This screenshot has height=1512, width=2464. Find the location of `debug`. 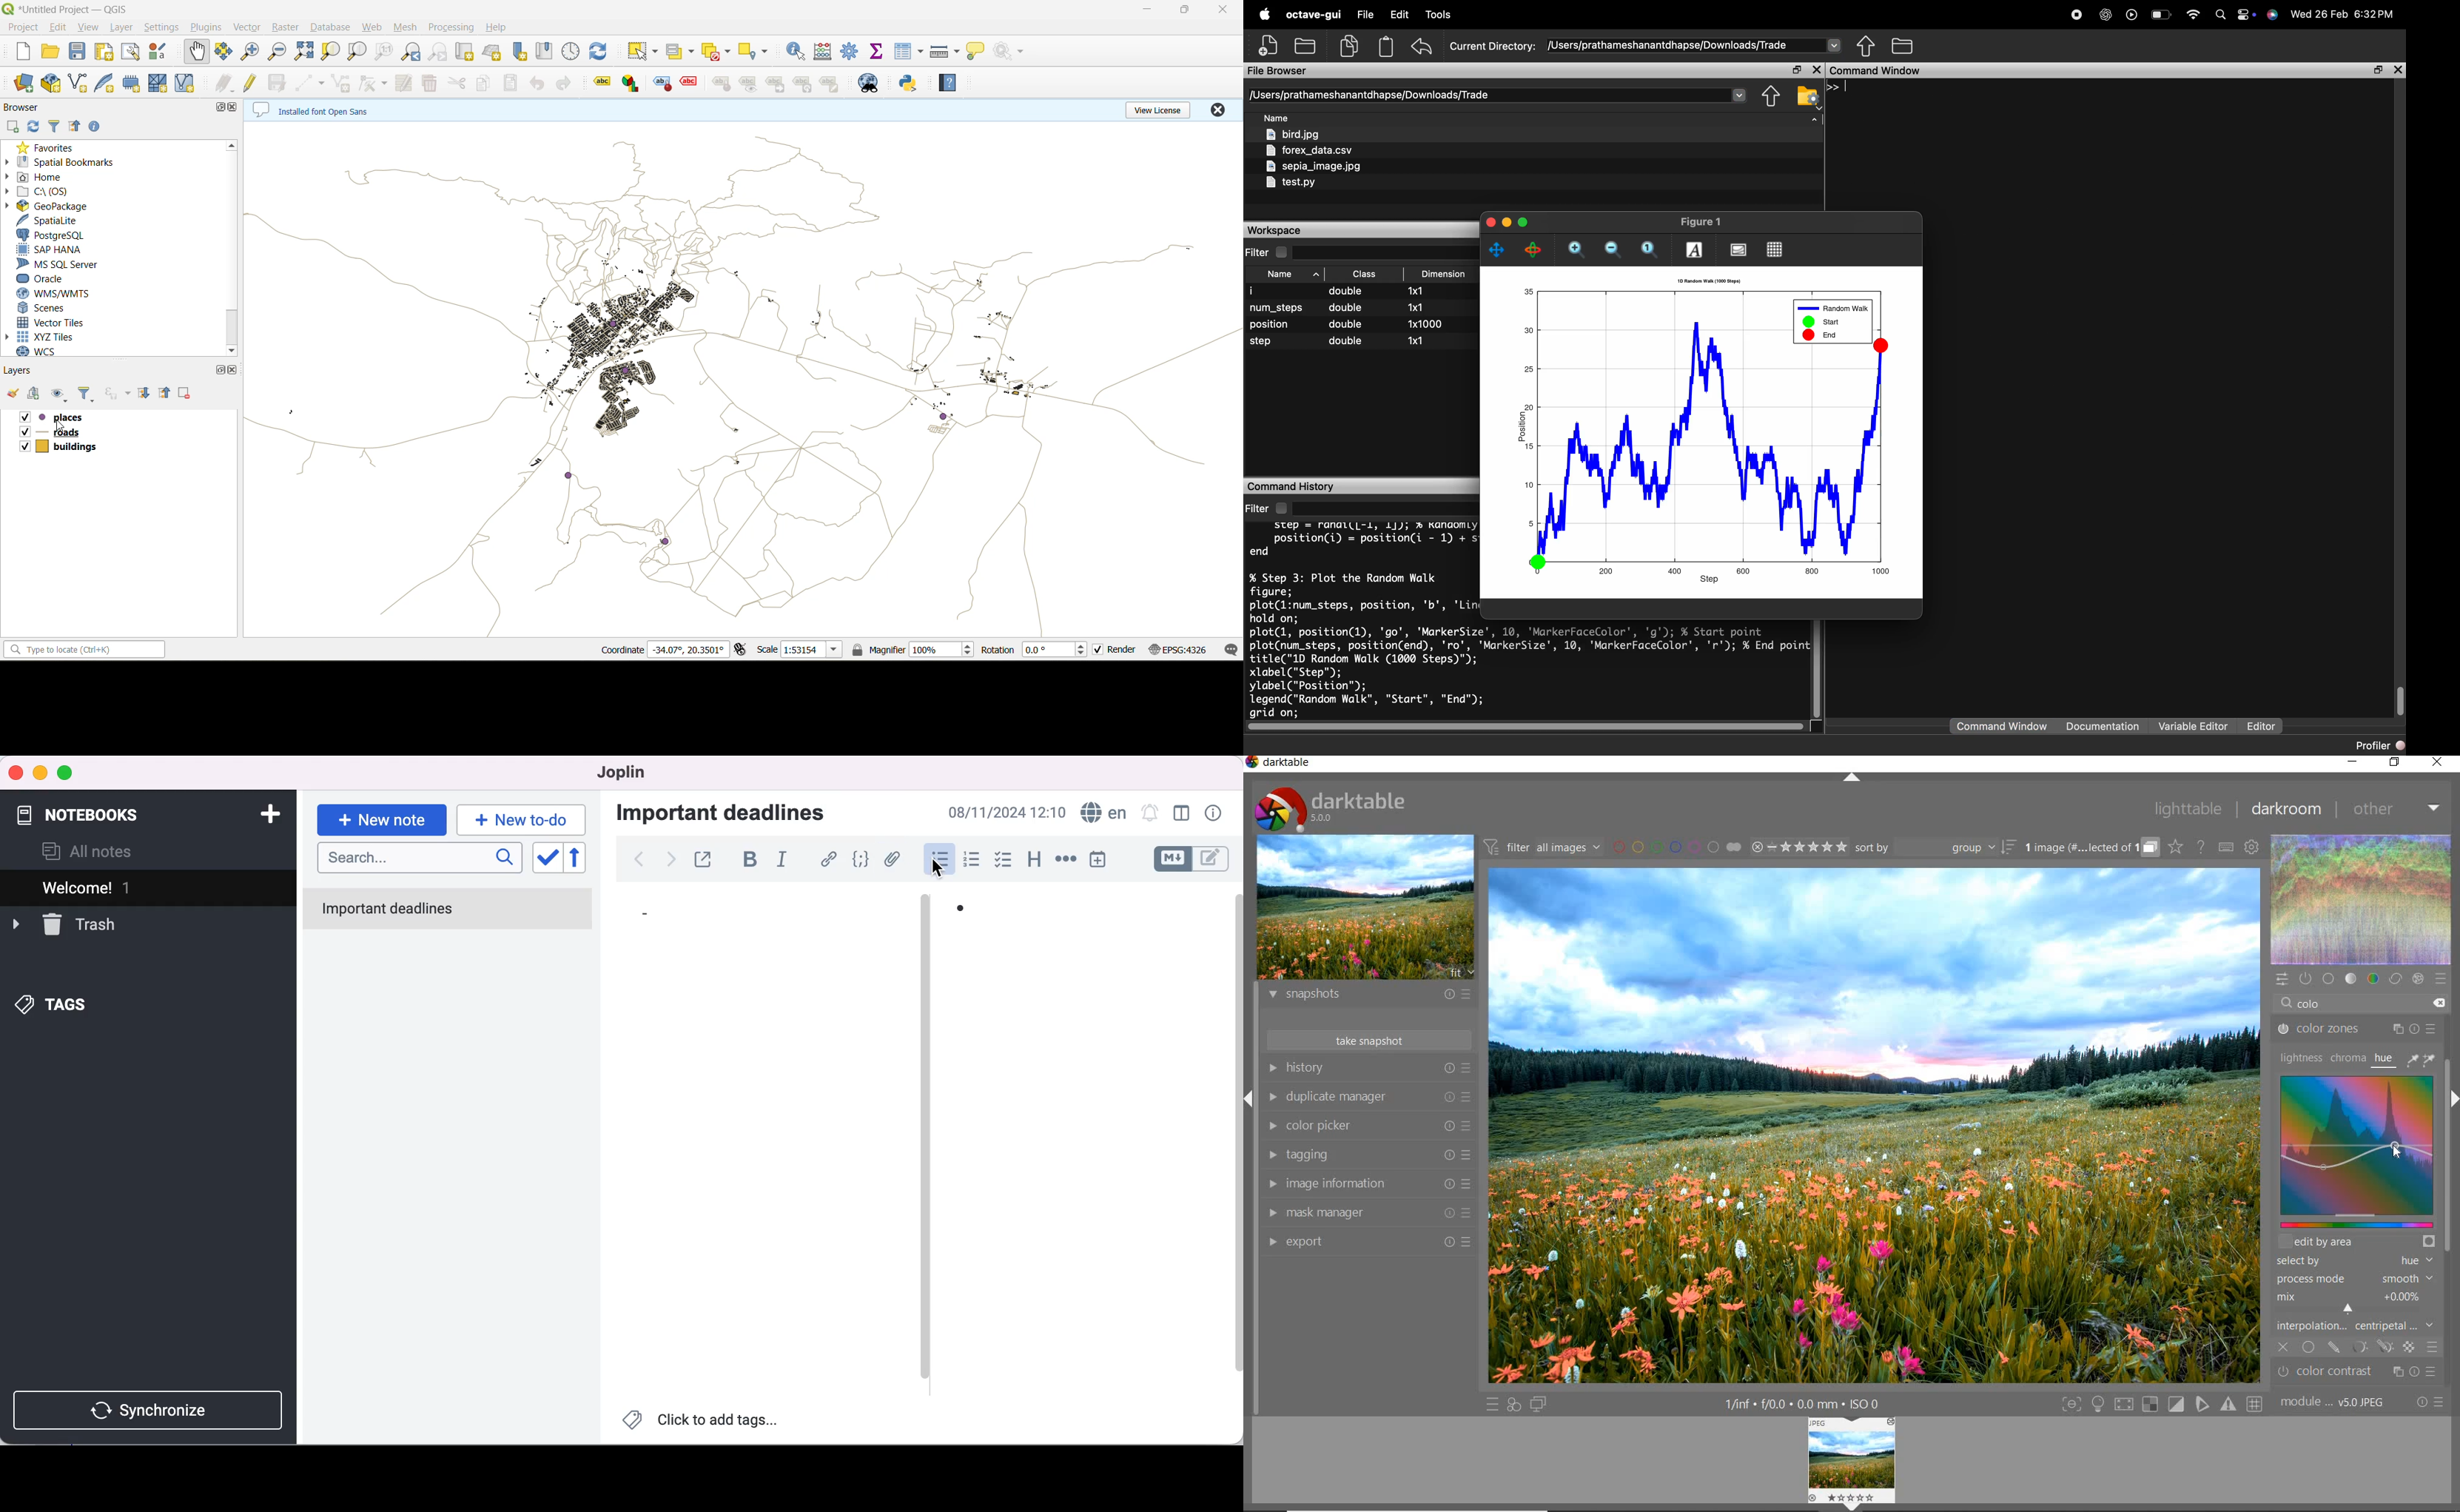

debug is located at coordinates (1442, 16).